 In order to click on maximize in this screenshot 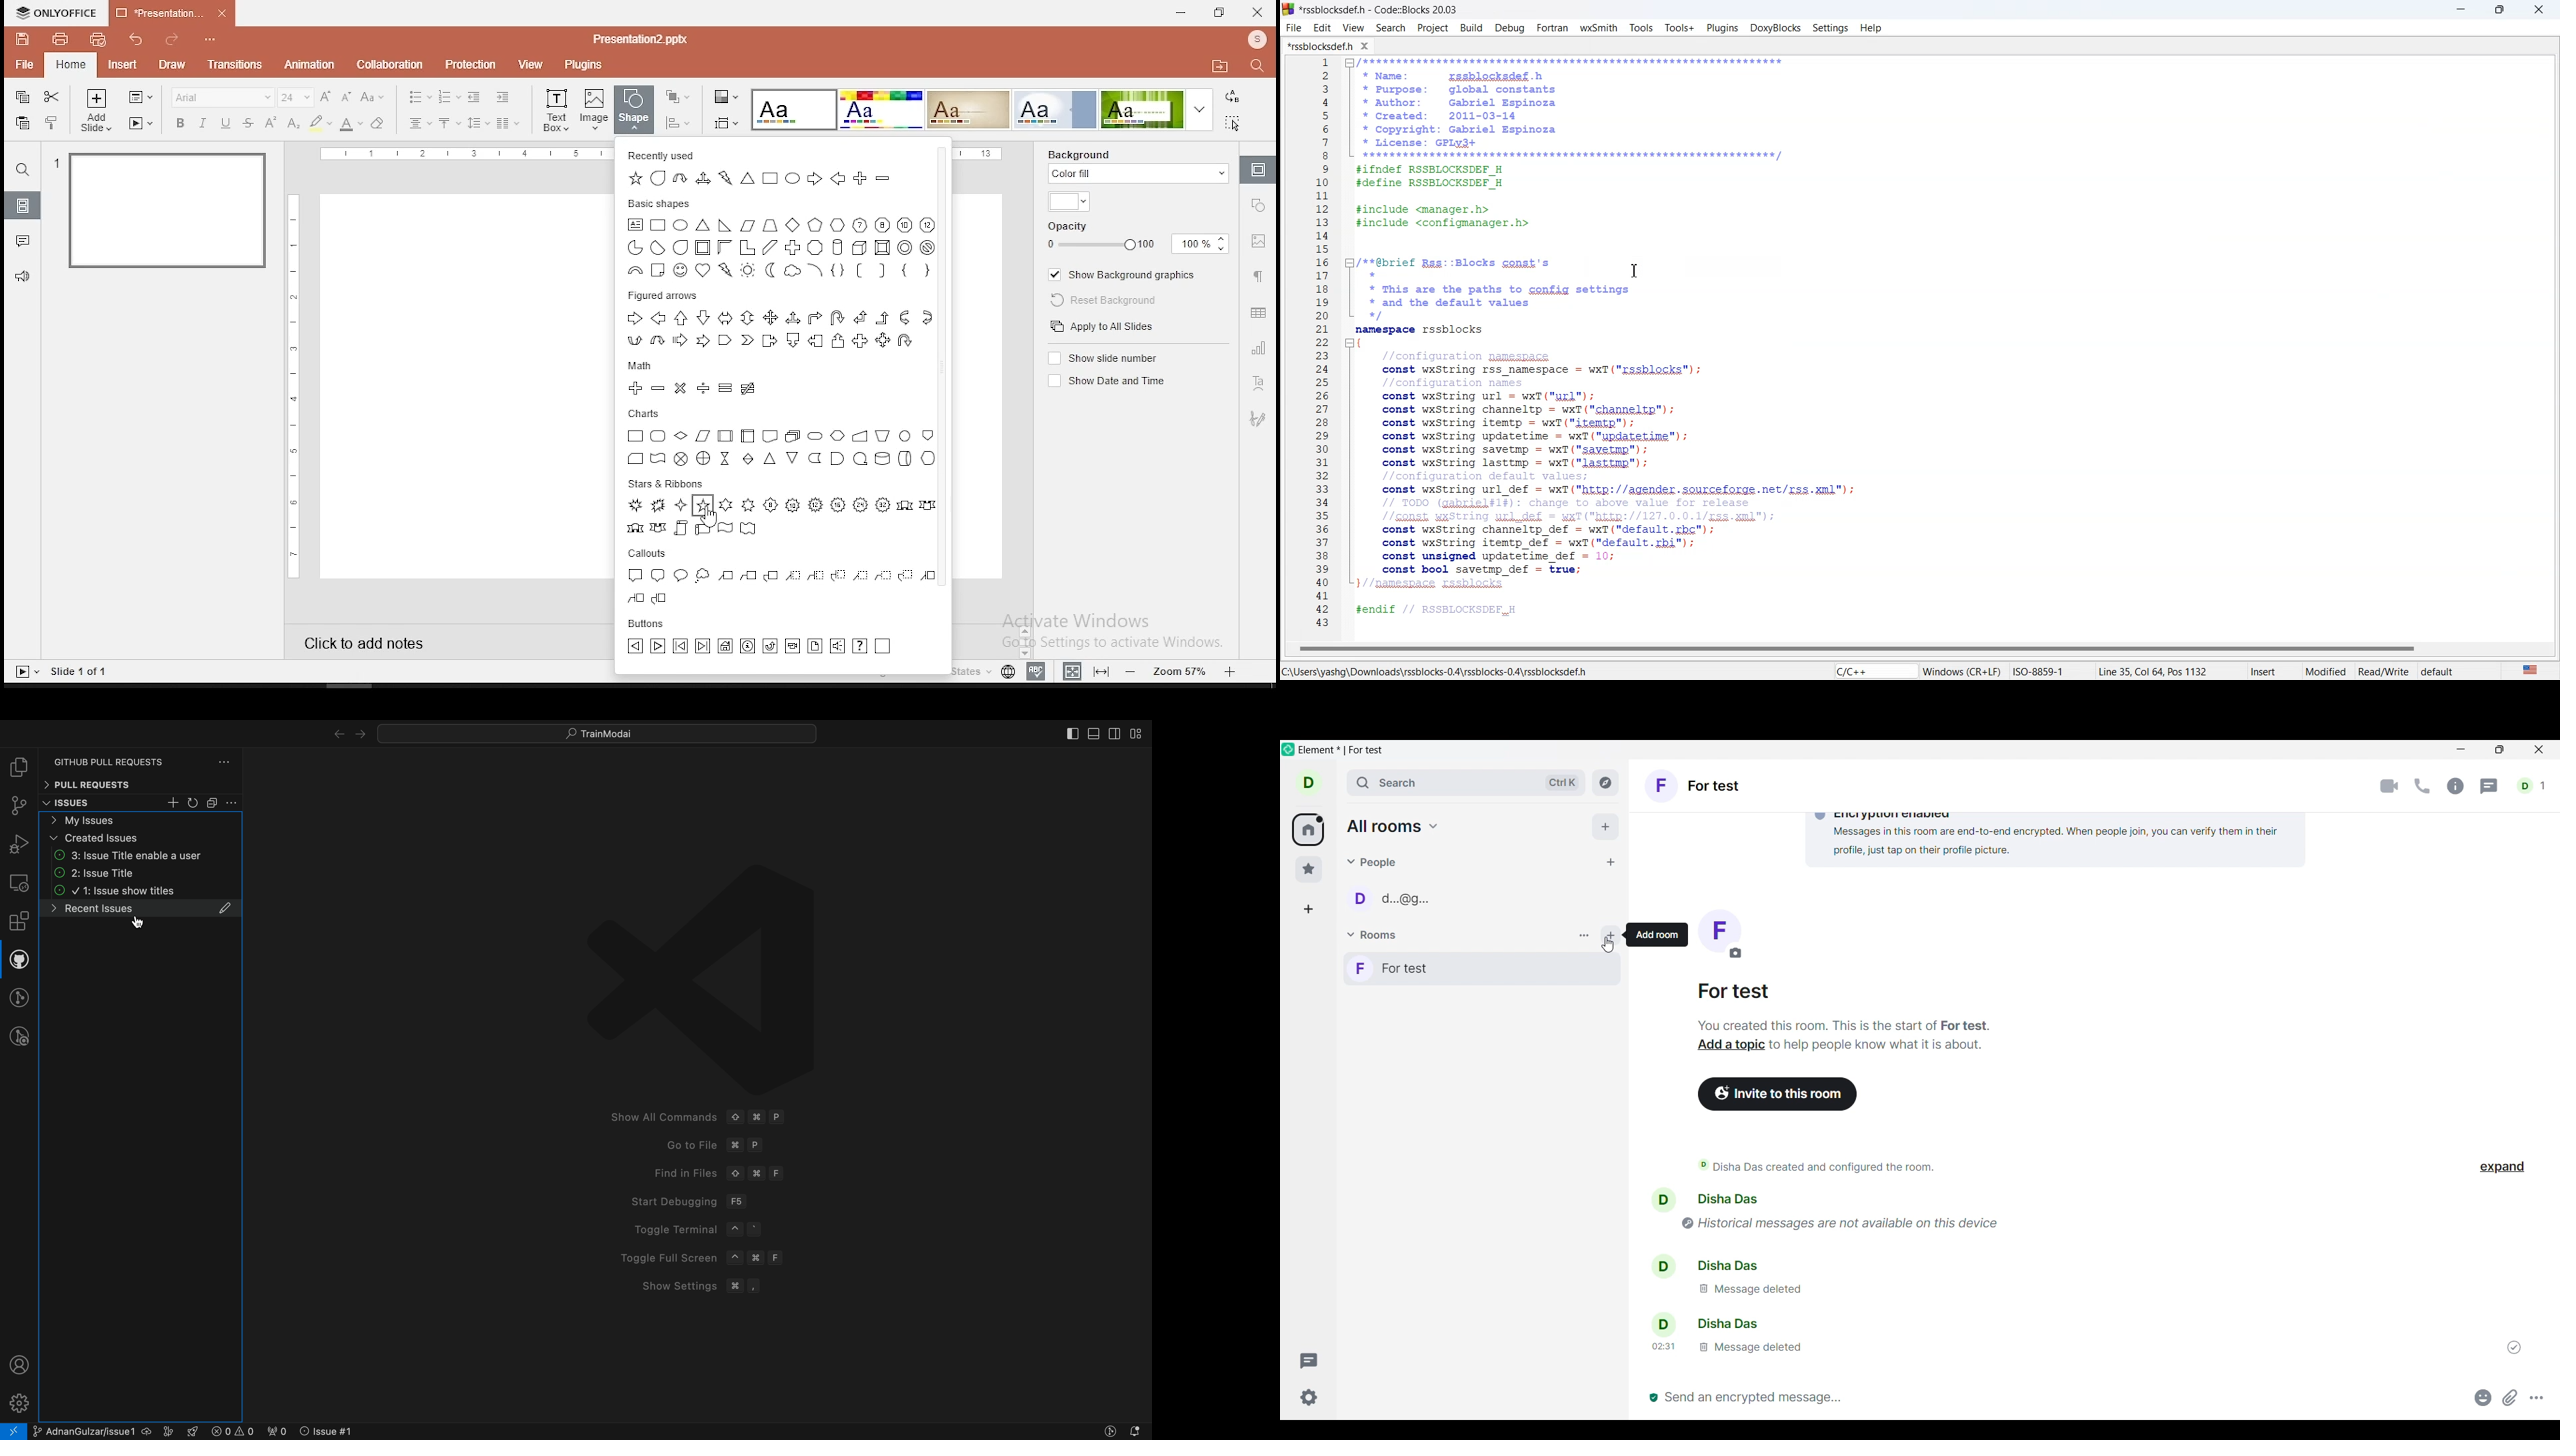, I will do `click(2497, 751)`.